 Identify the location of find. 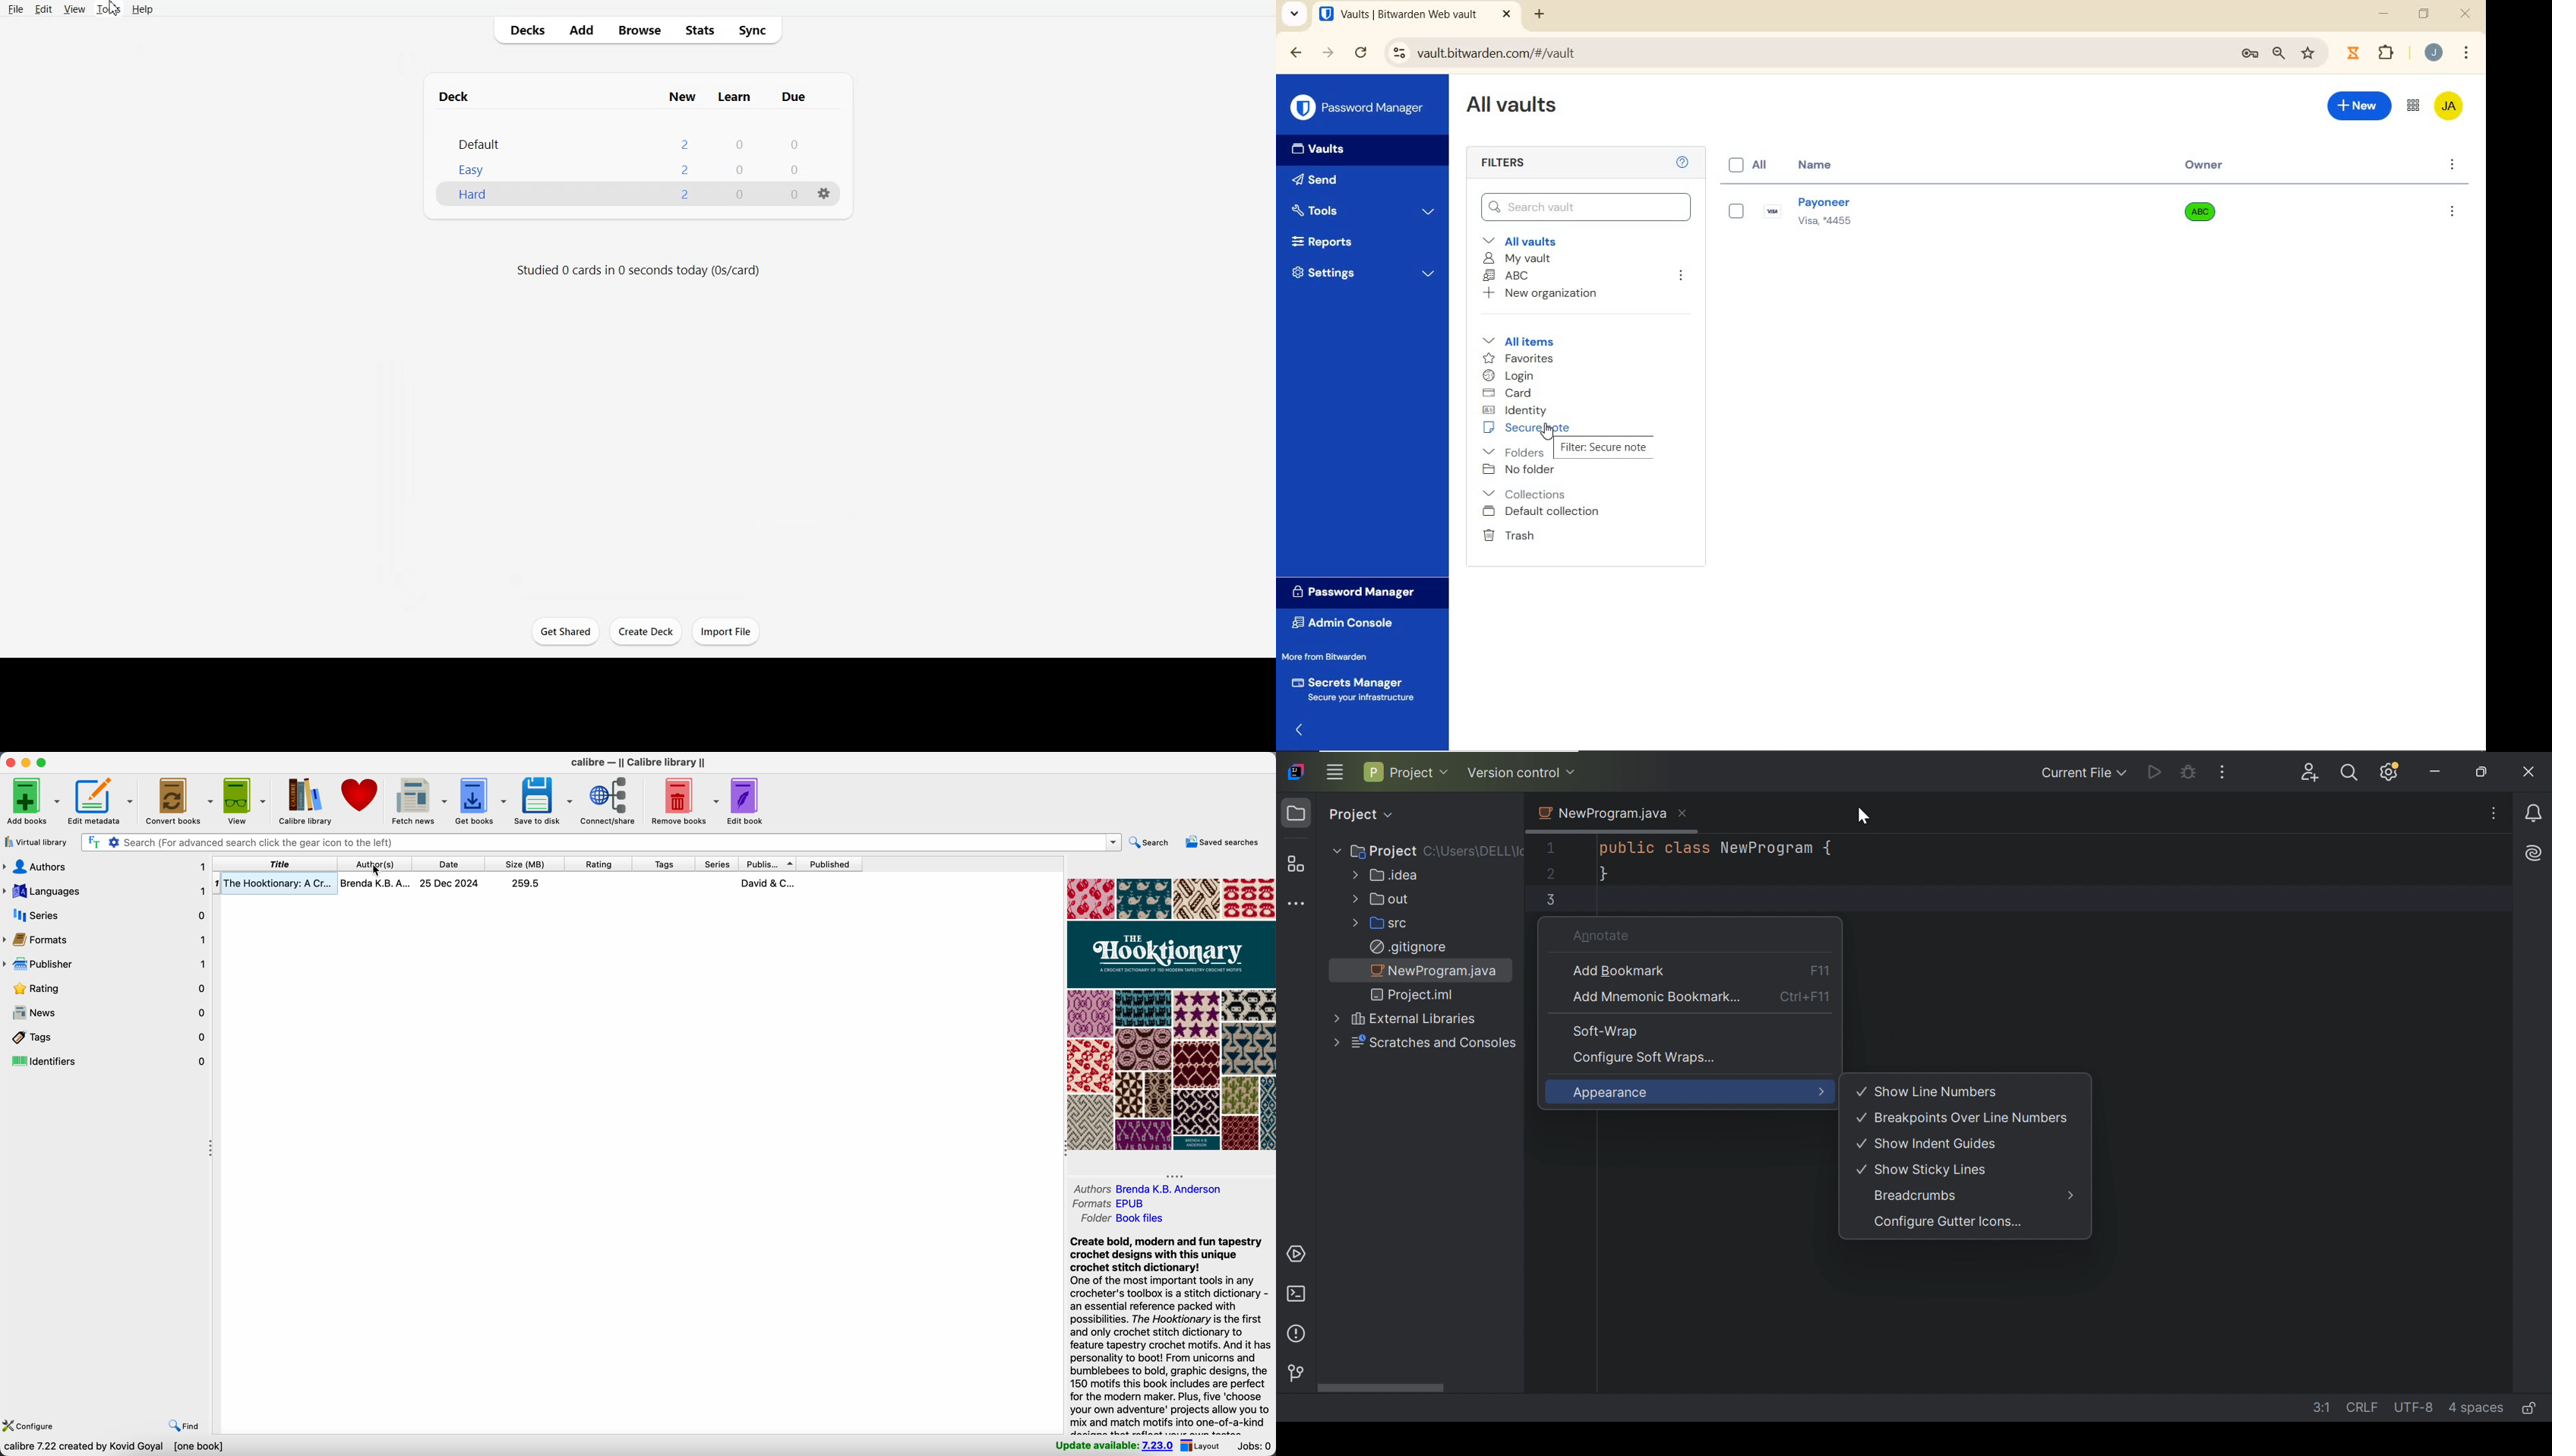
(181, 1425).